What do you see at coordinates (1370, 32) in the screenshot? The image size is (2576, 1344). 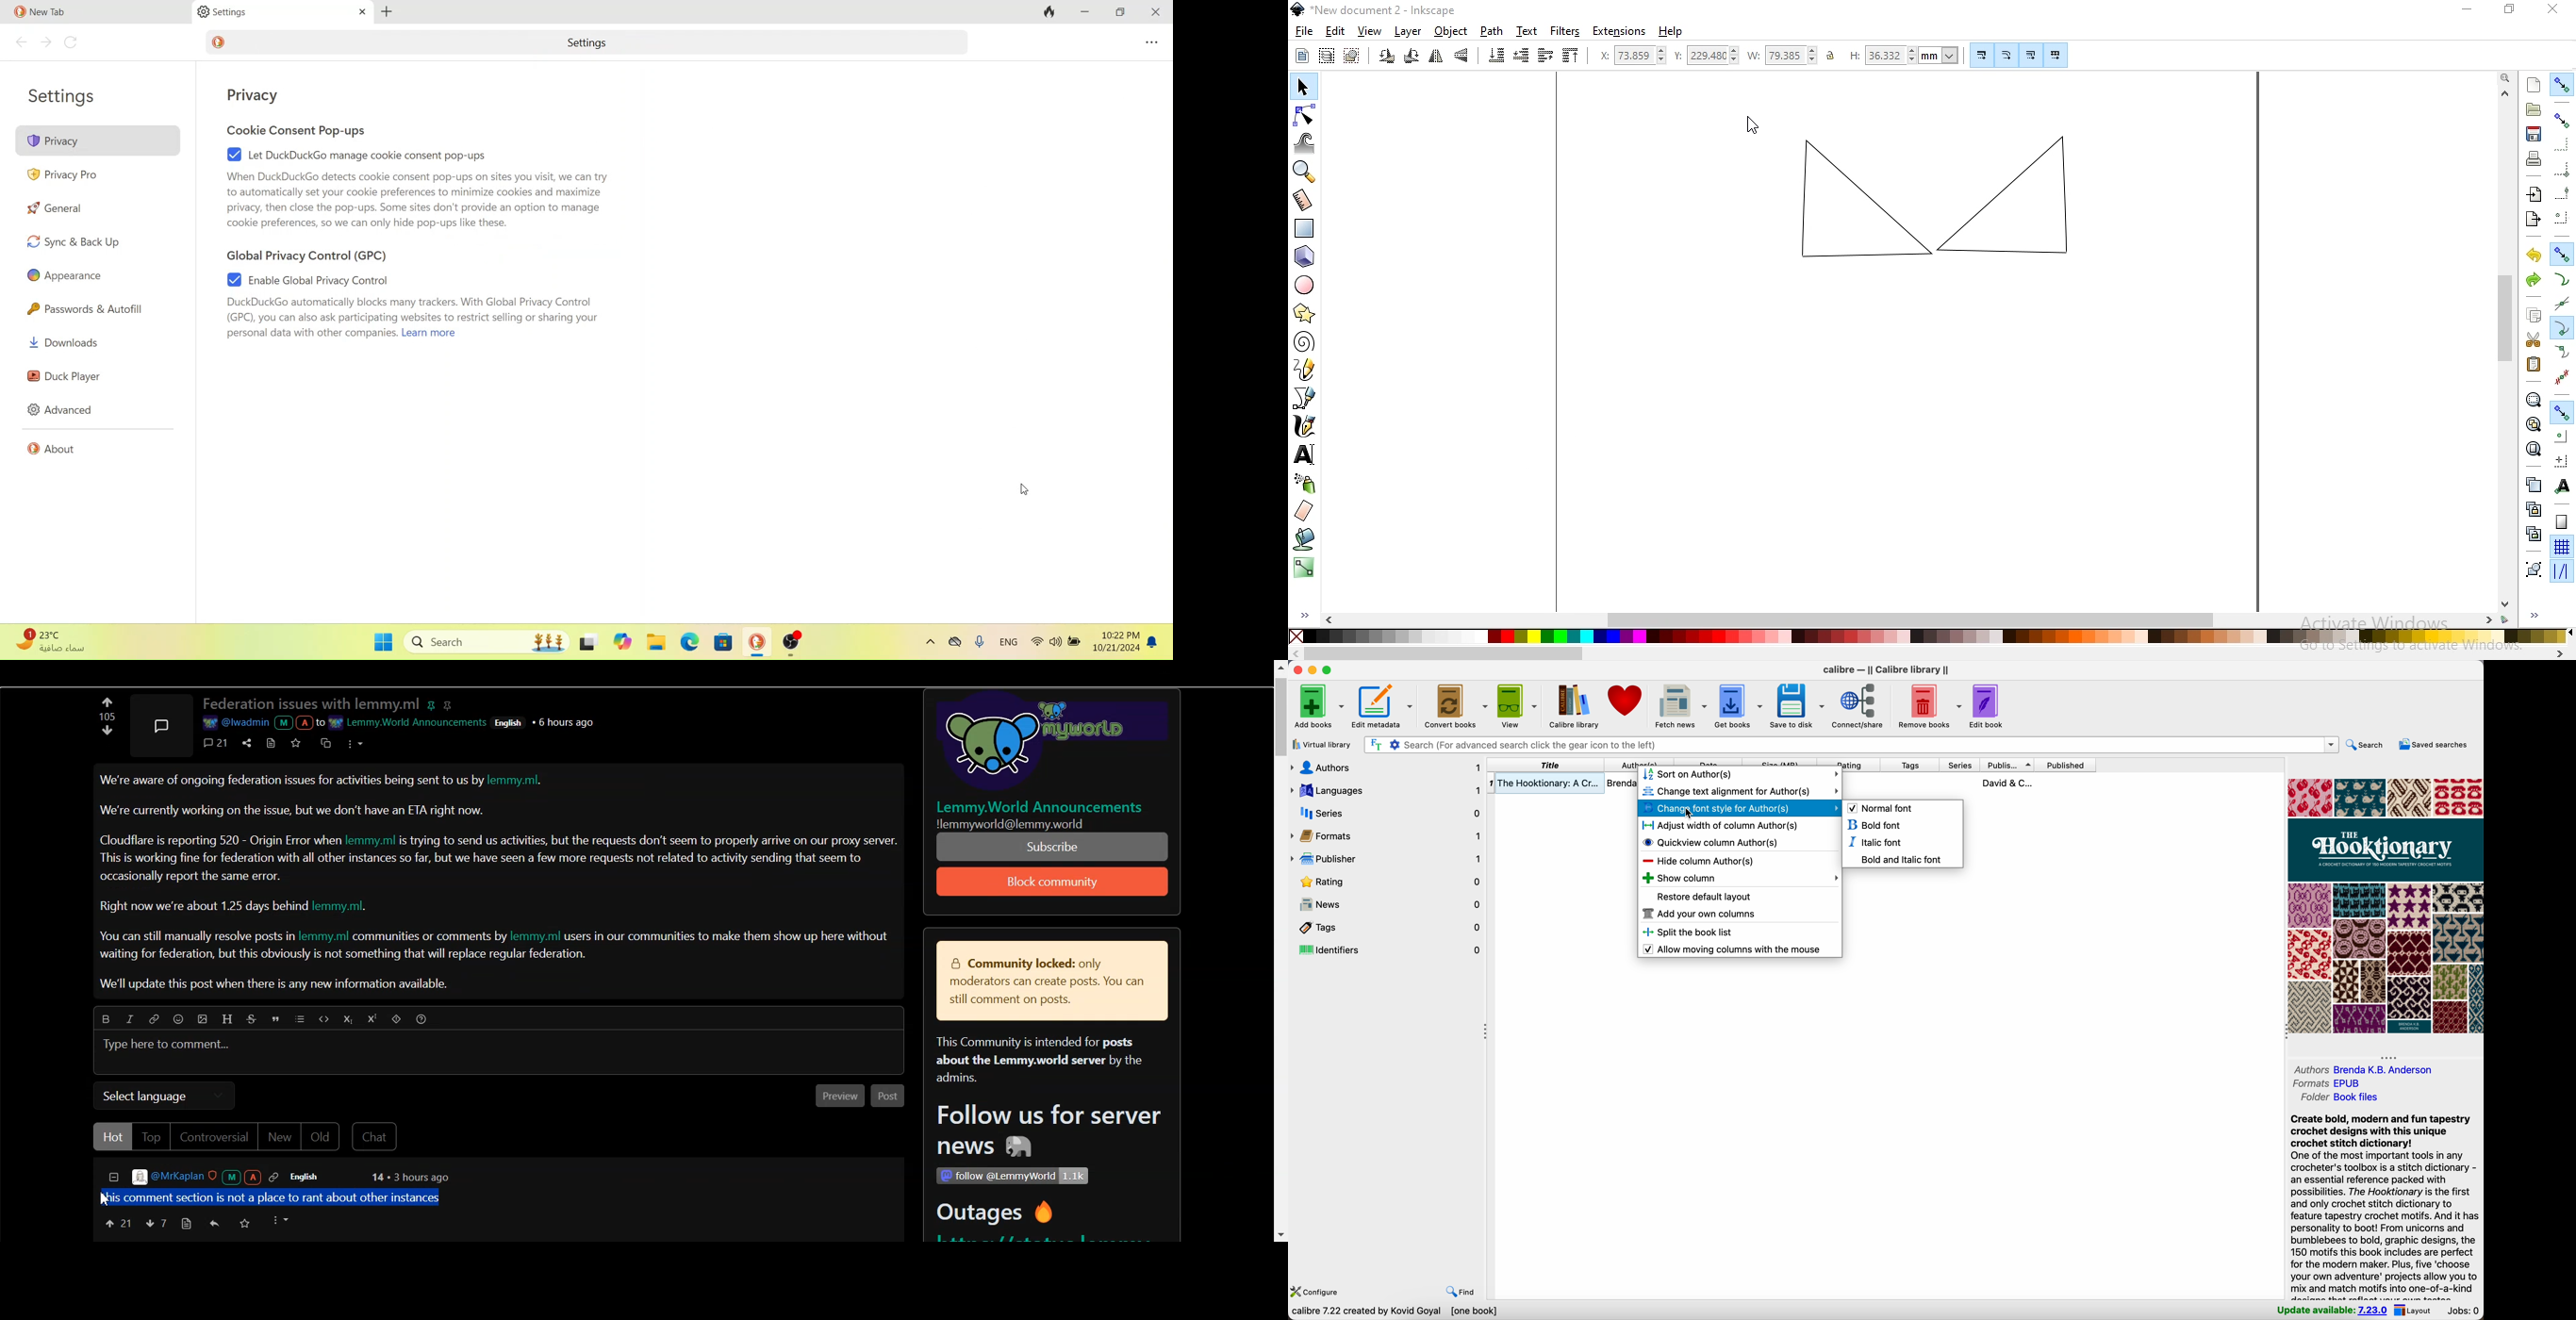 I see `view` at bounding box center [1370, 32].